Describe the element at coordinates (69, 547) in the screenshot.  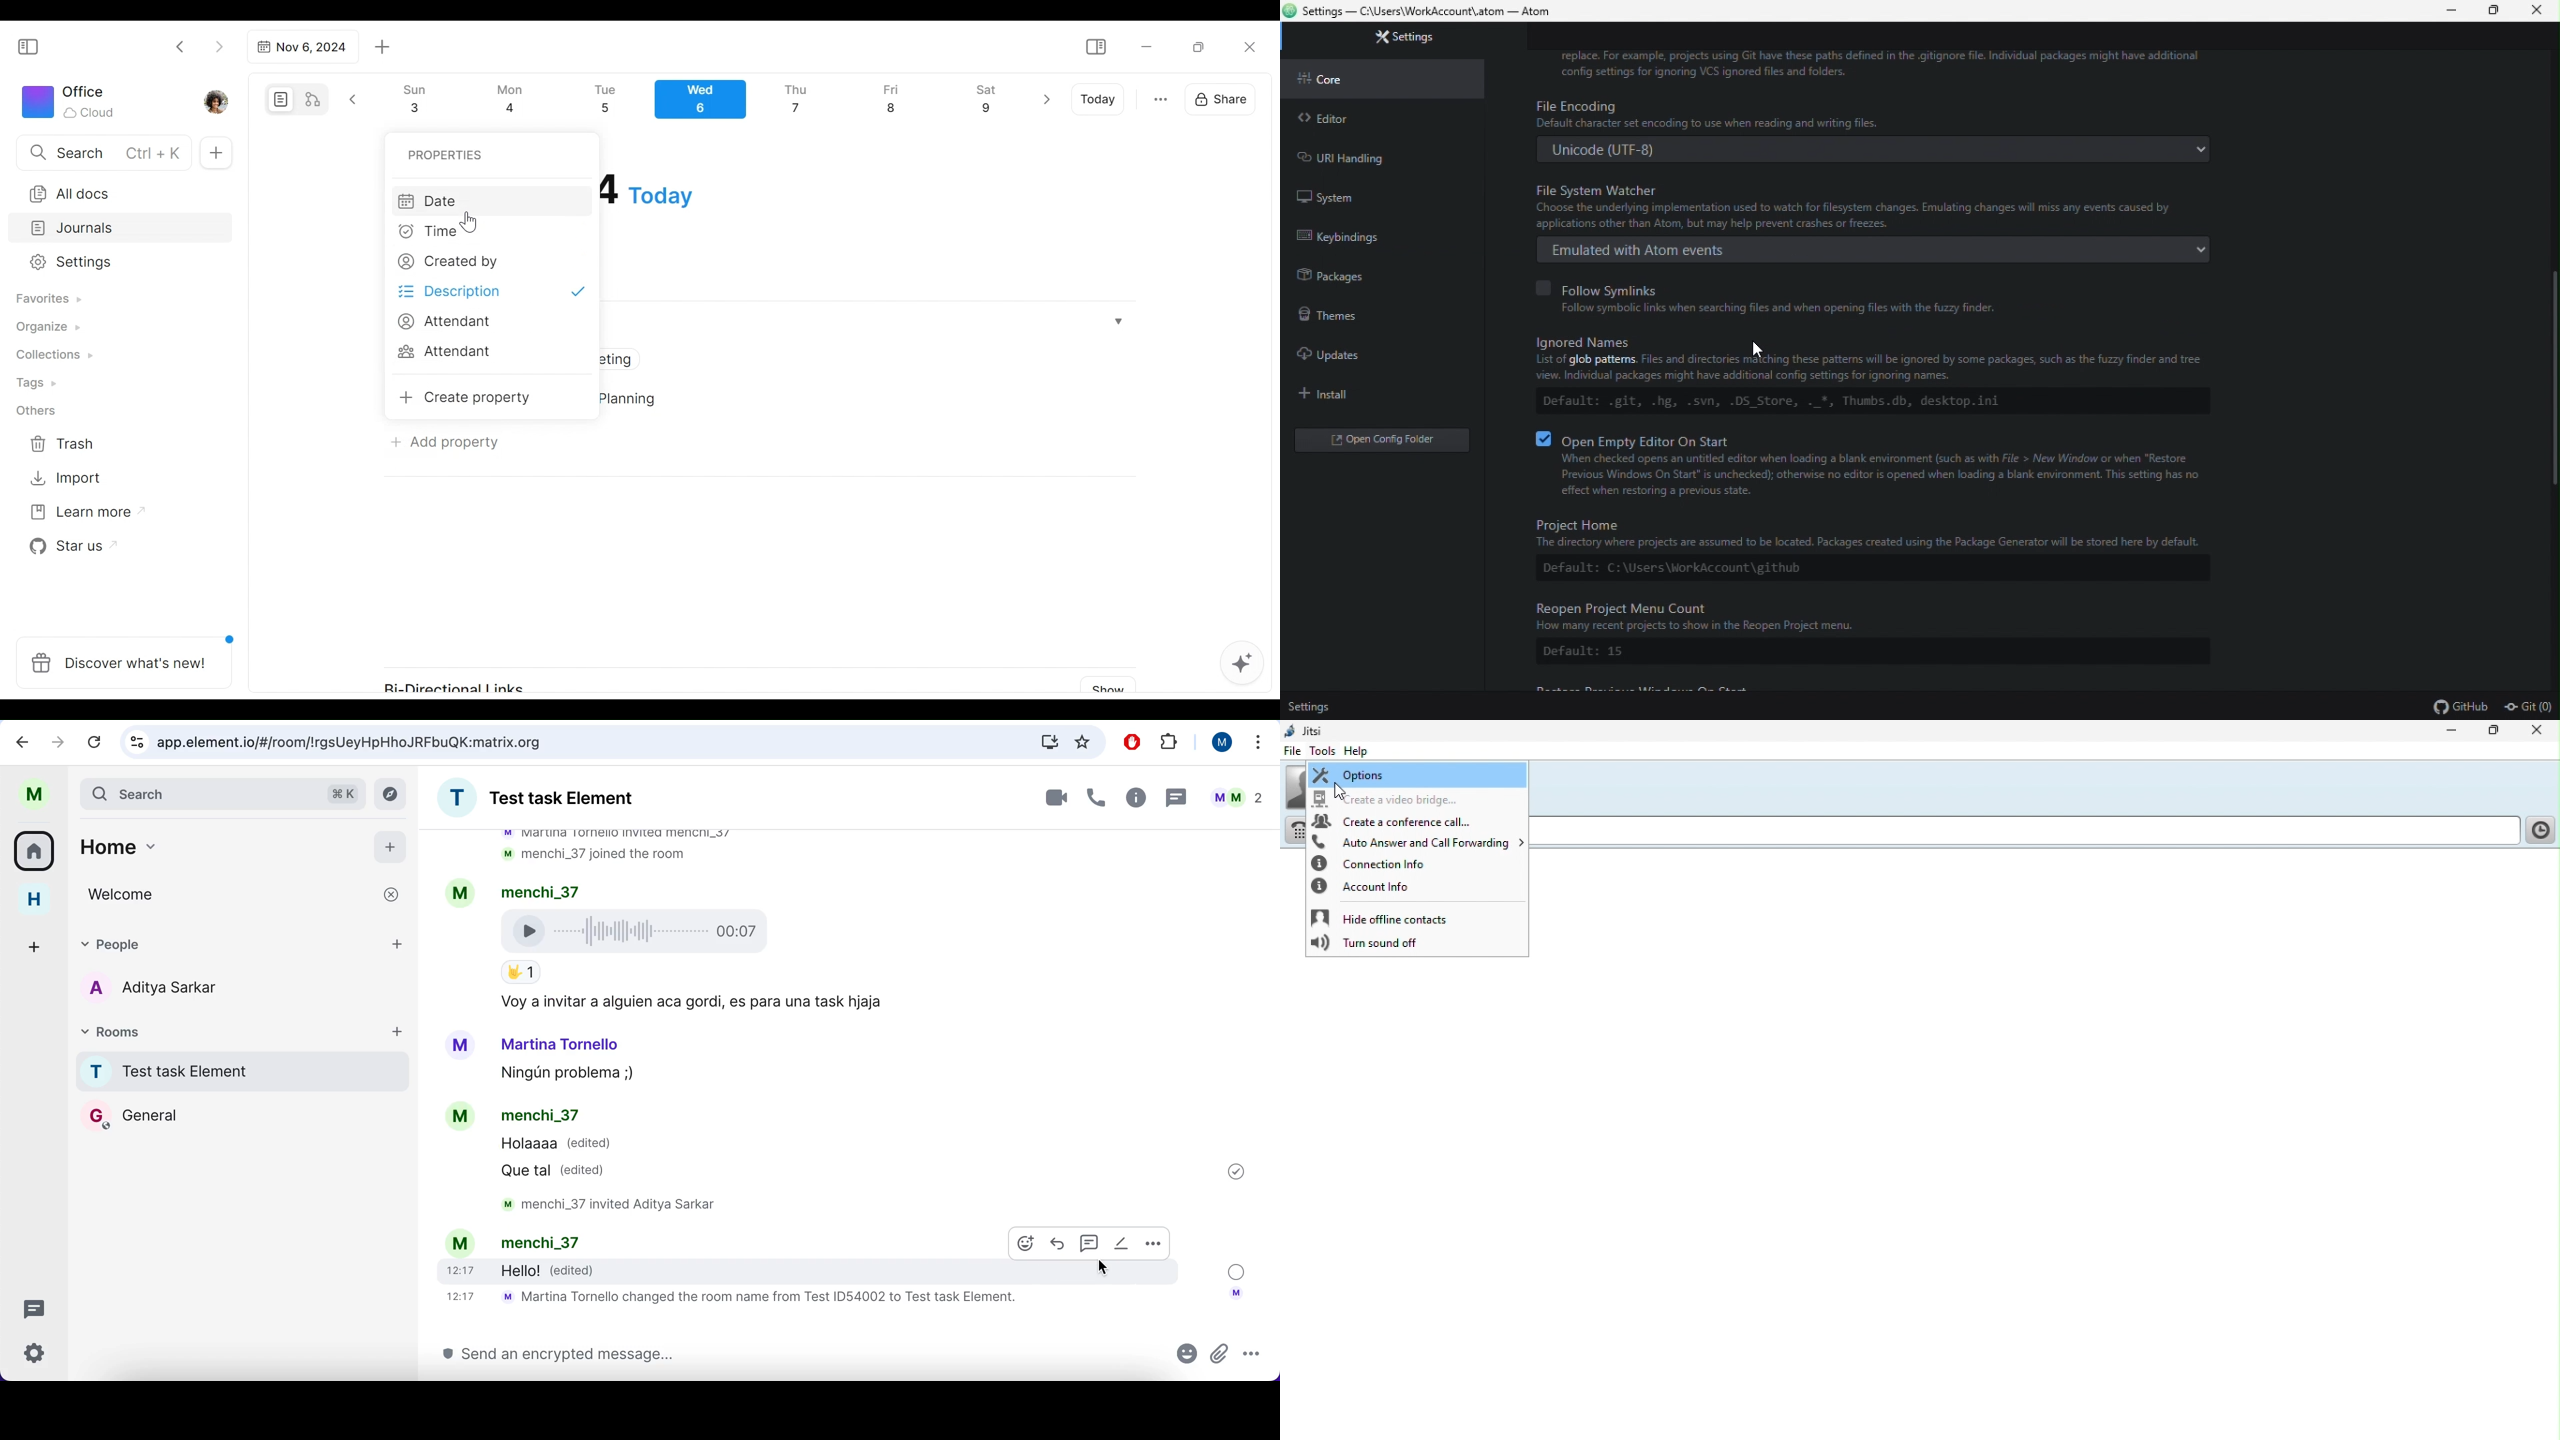
I see `Star us` at that location.